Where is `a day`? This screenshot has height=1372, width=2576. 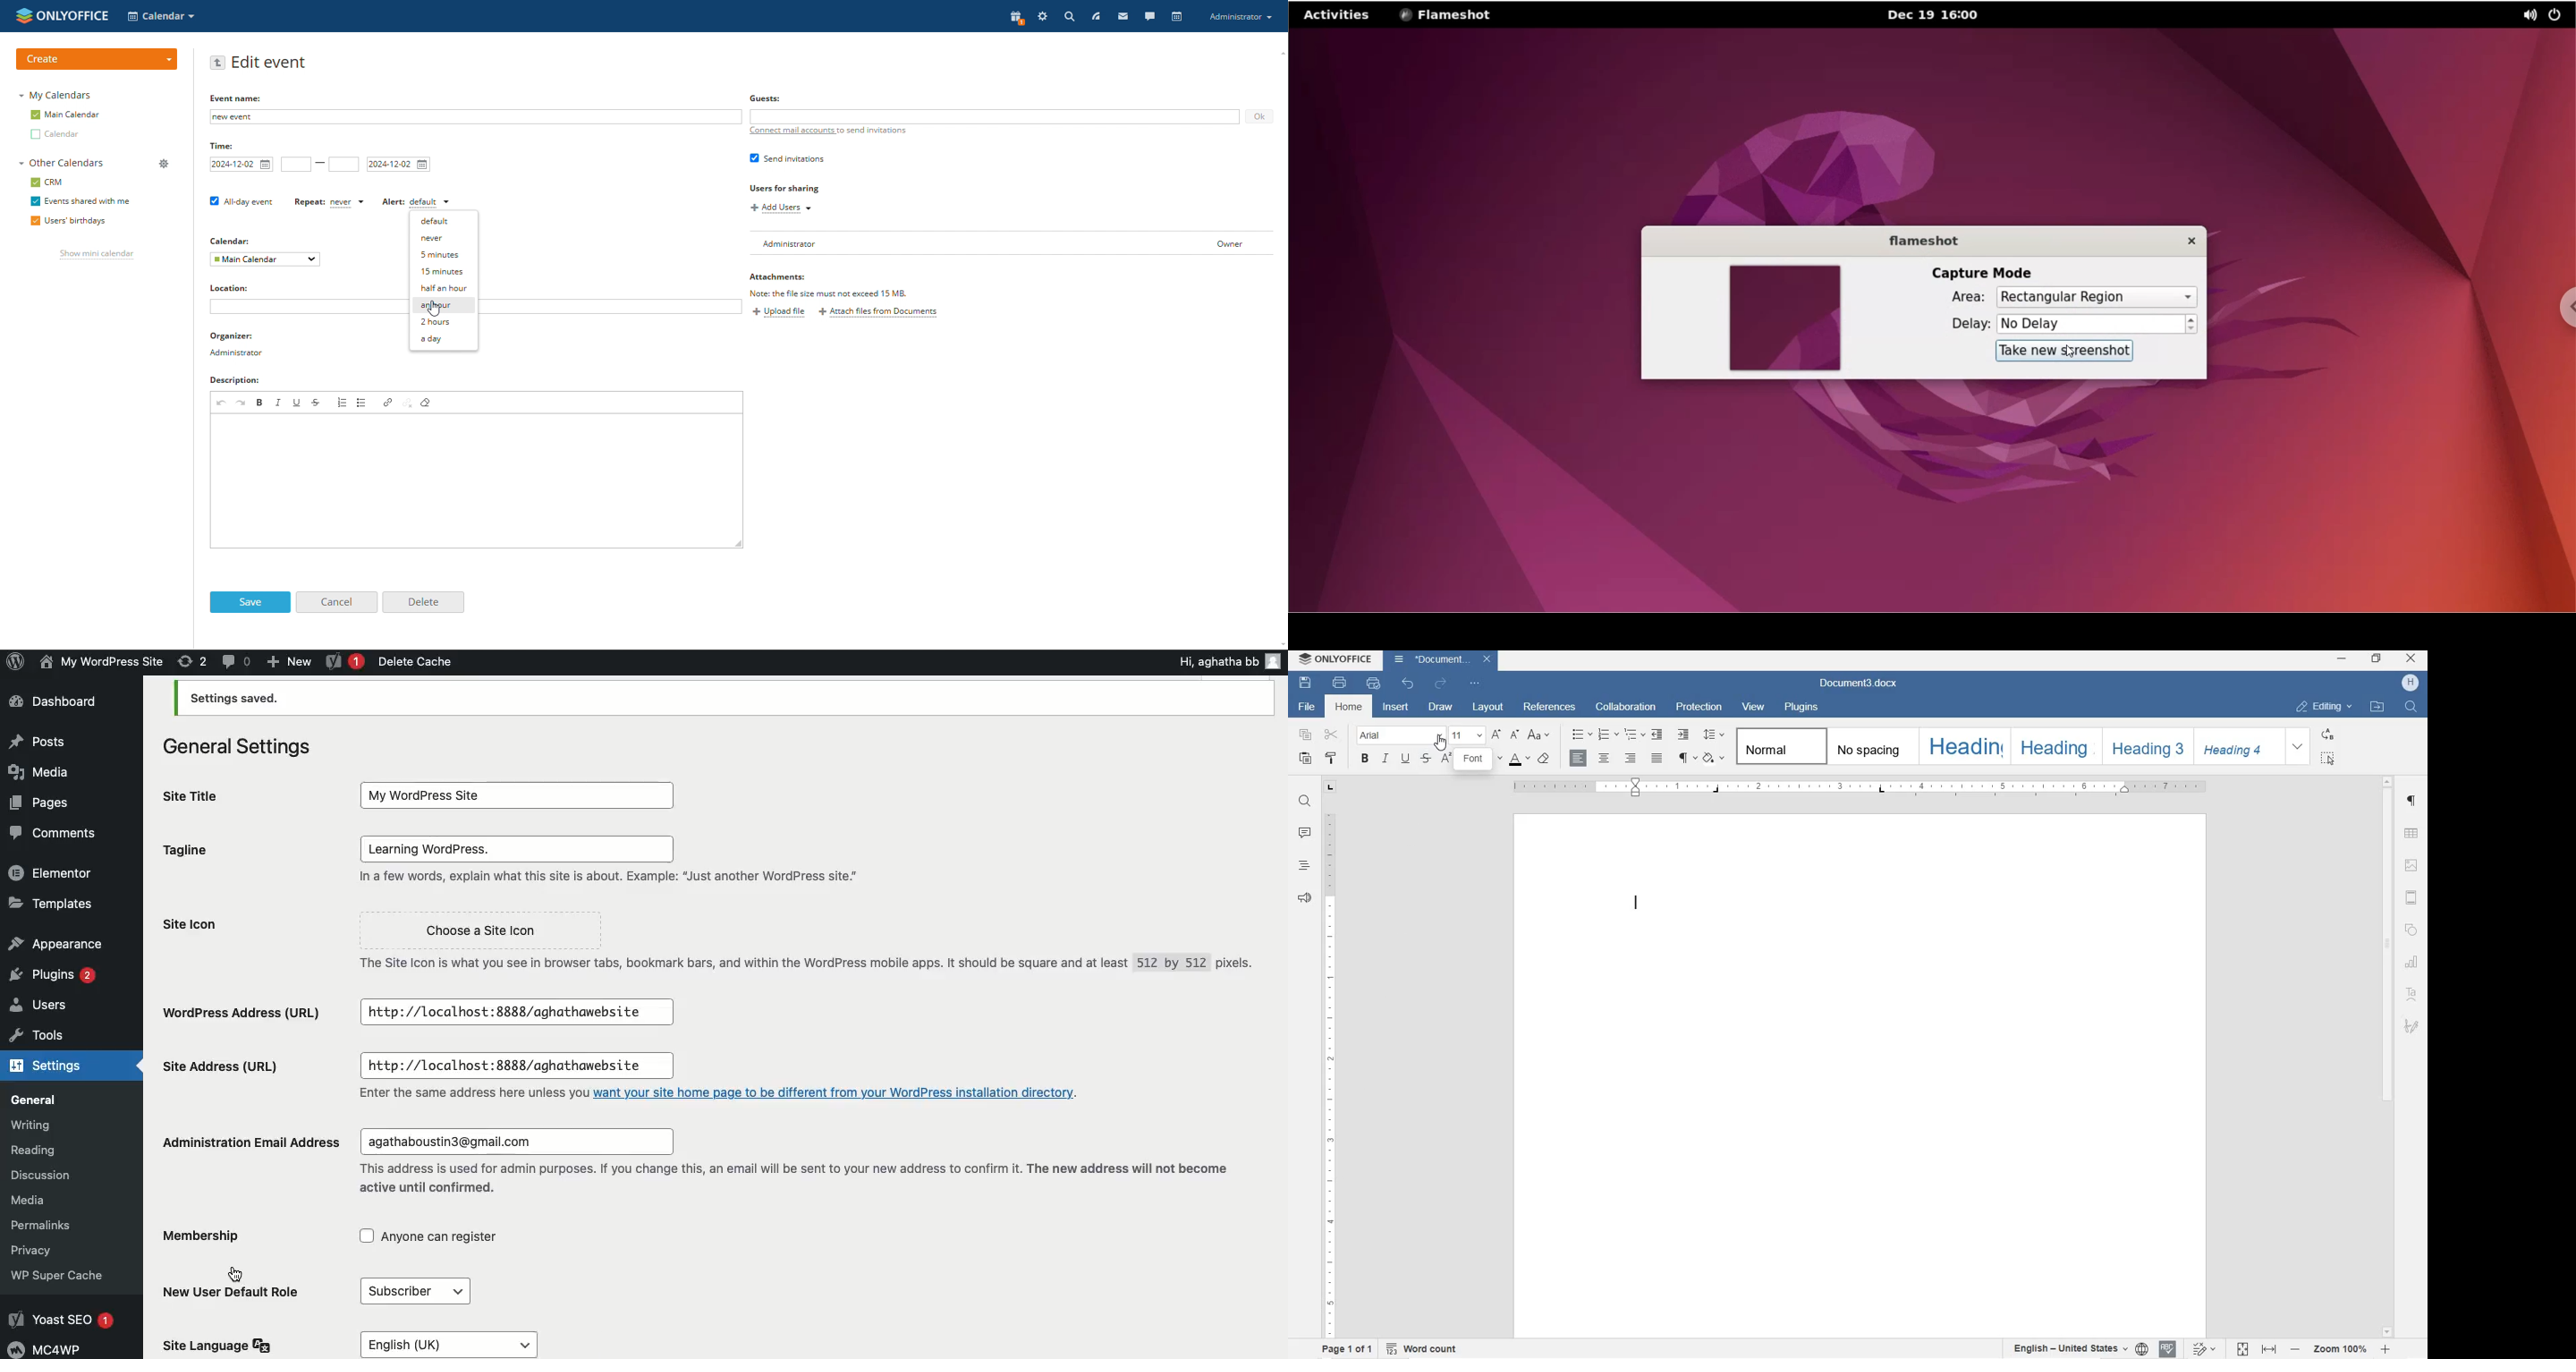 a day is located at coordinates (443, 340).